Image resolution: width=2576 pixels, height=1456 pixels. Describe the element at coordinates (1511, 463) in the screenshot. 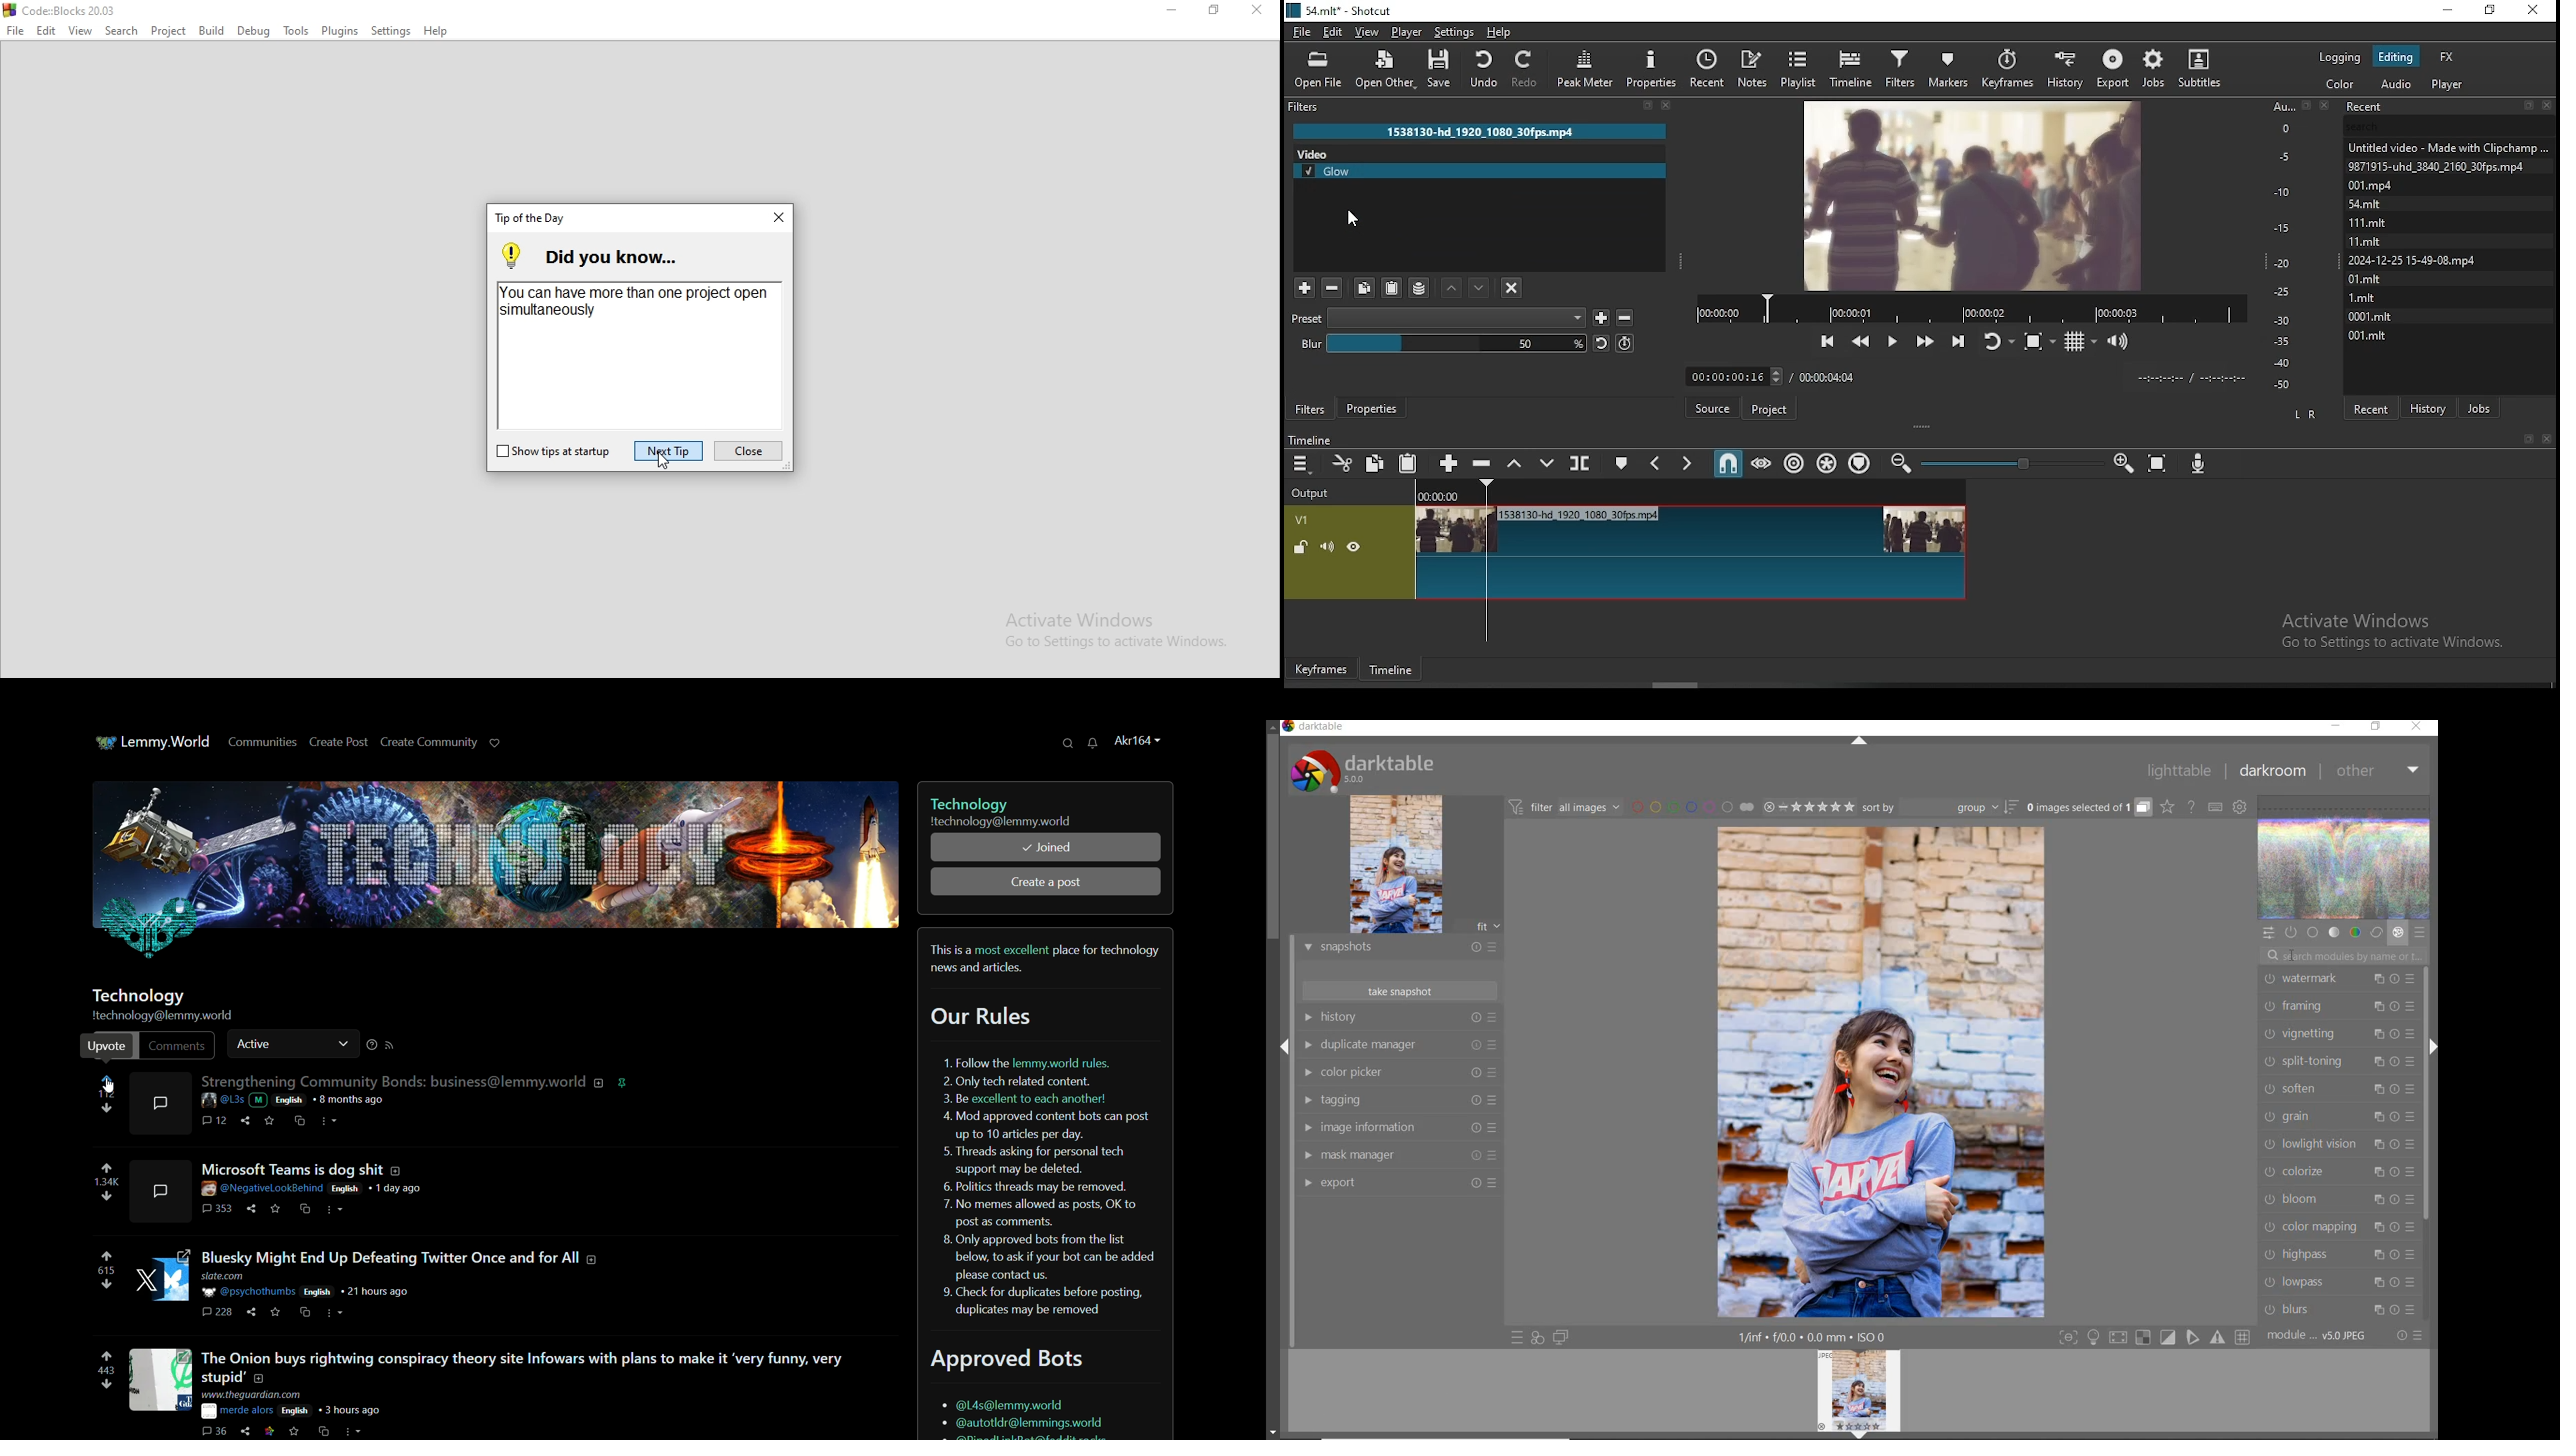

I see `lift` at that location.